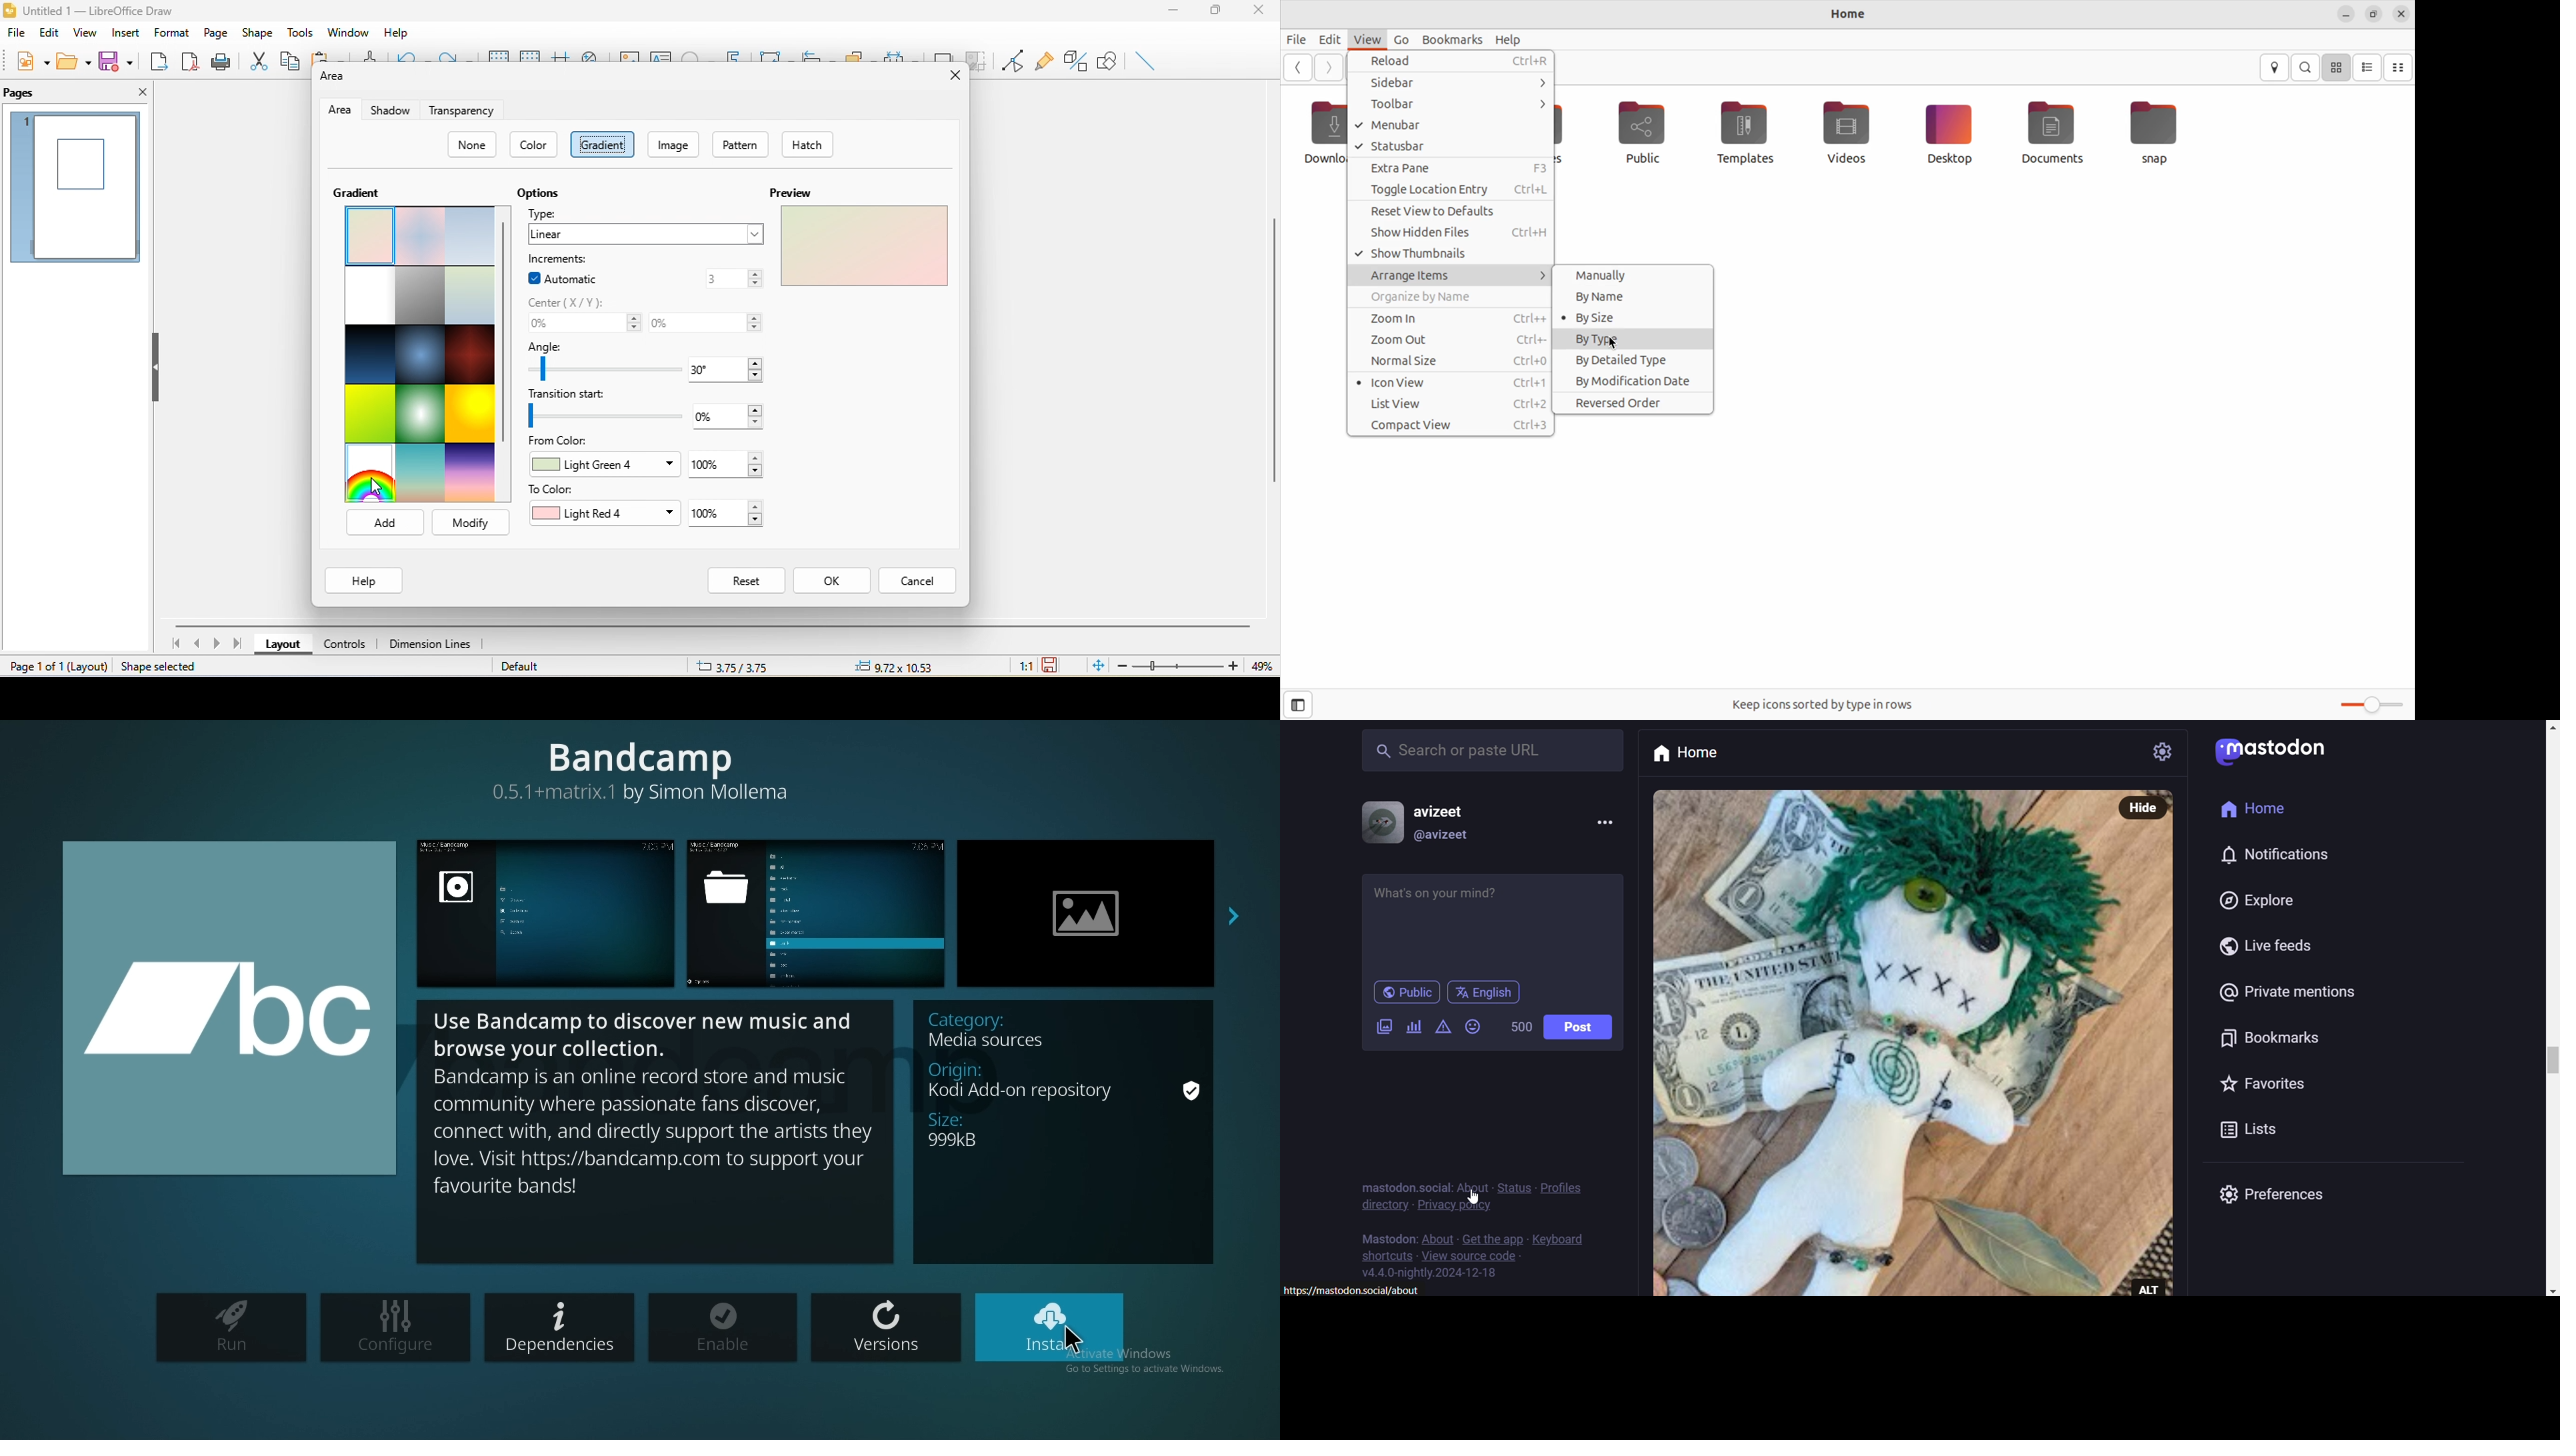  Describe the element at coordinates (1272, 351) in the screenshot. I see `vertical scroll  bar` at that location.